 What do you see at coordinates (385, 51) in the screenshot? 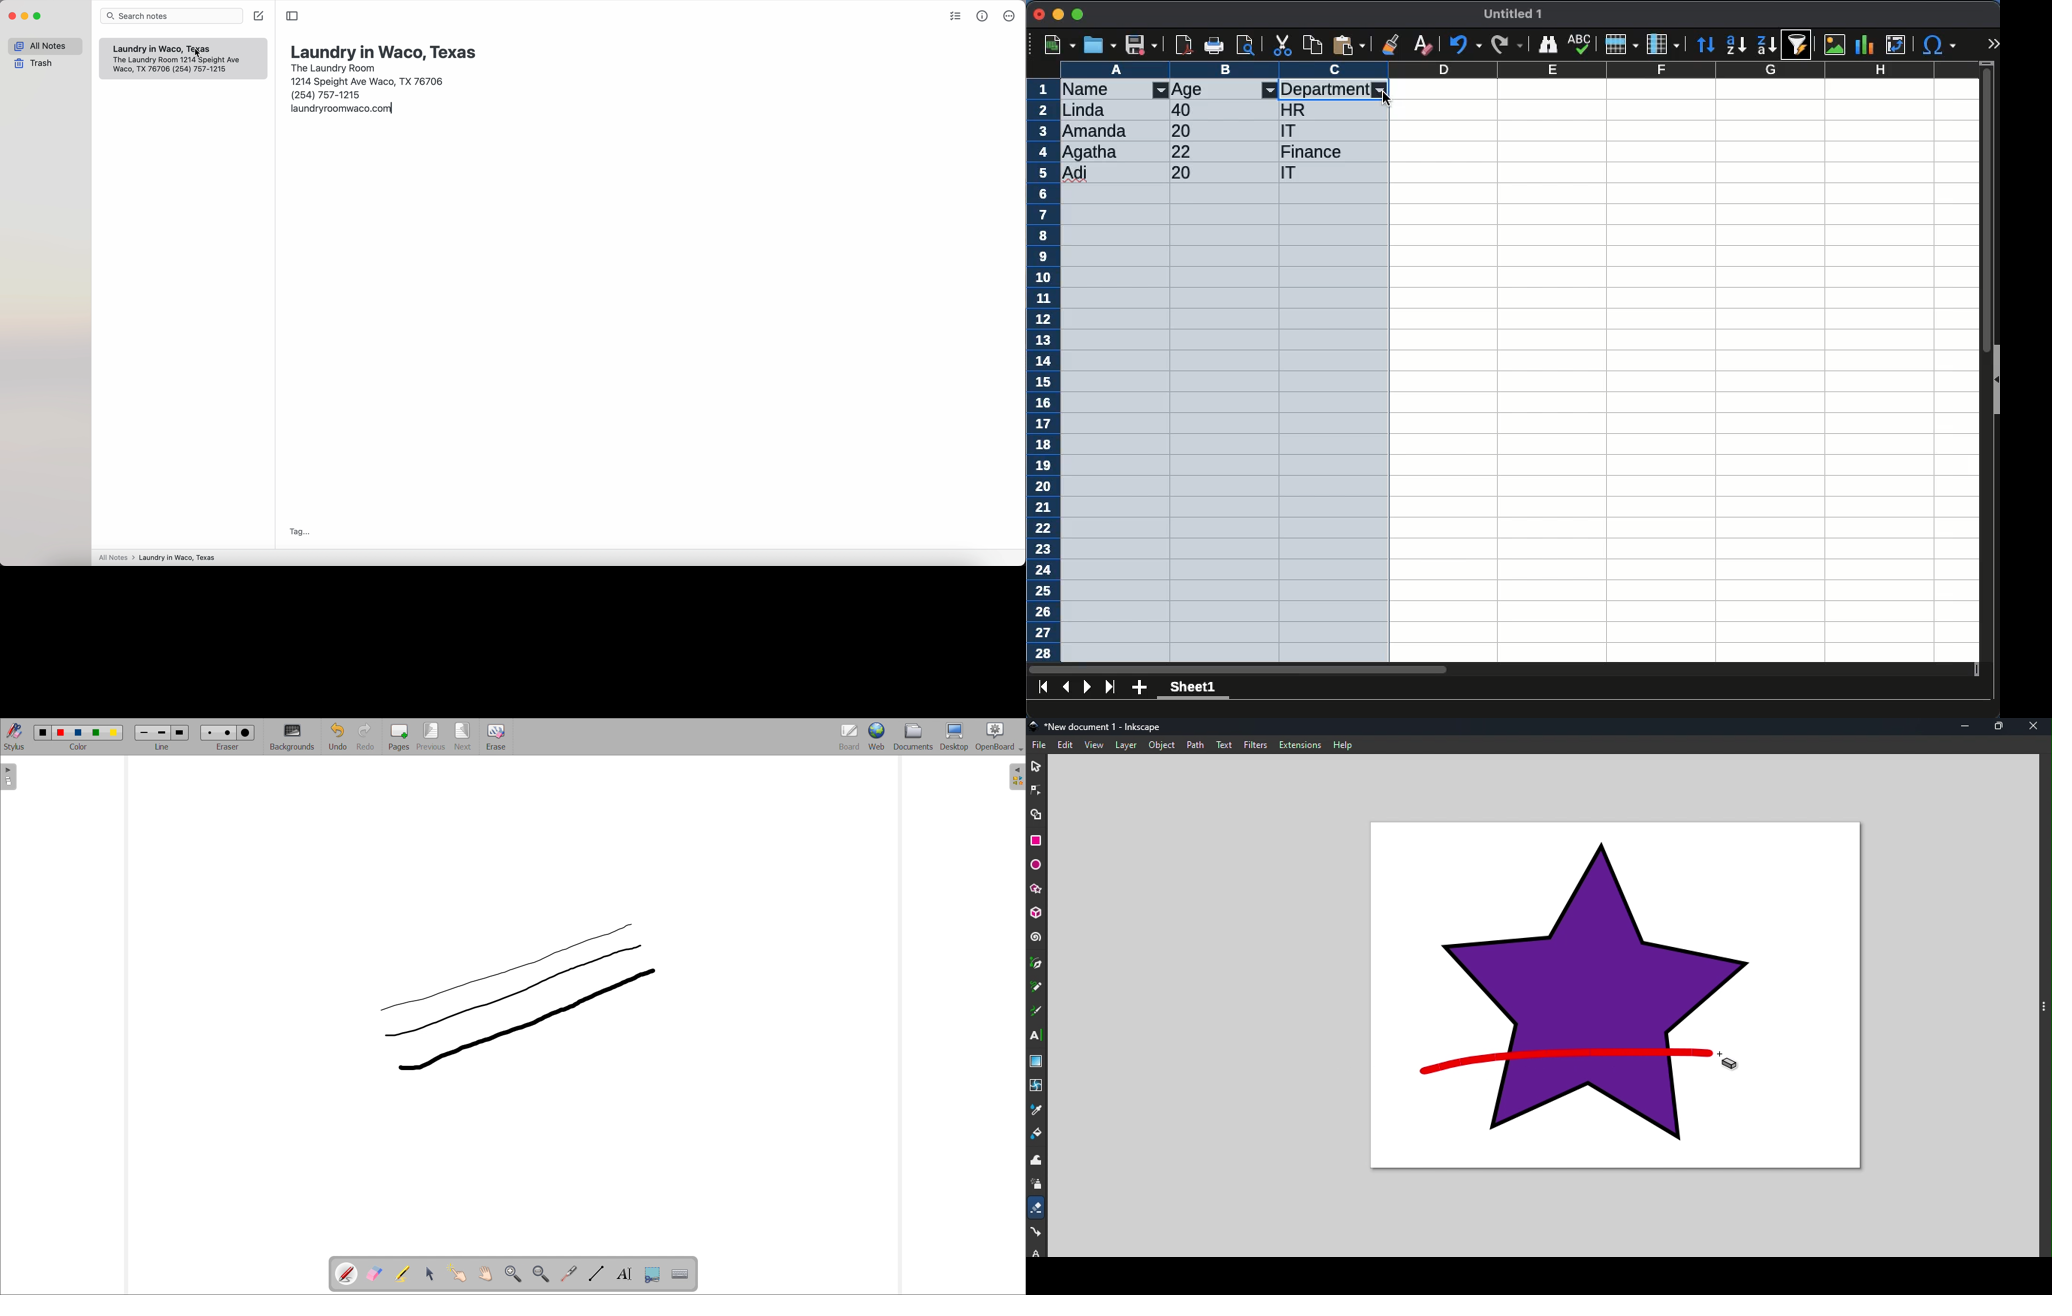
I see `laundry in Waco, Texas` at bounding box center [385, 51].